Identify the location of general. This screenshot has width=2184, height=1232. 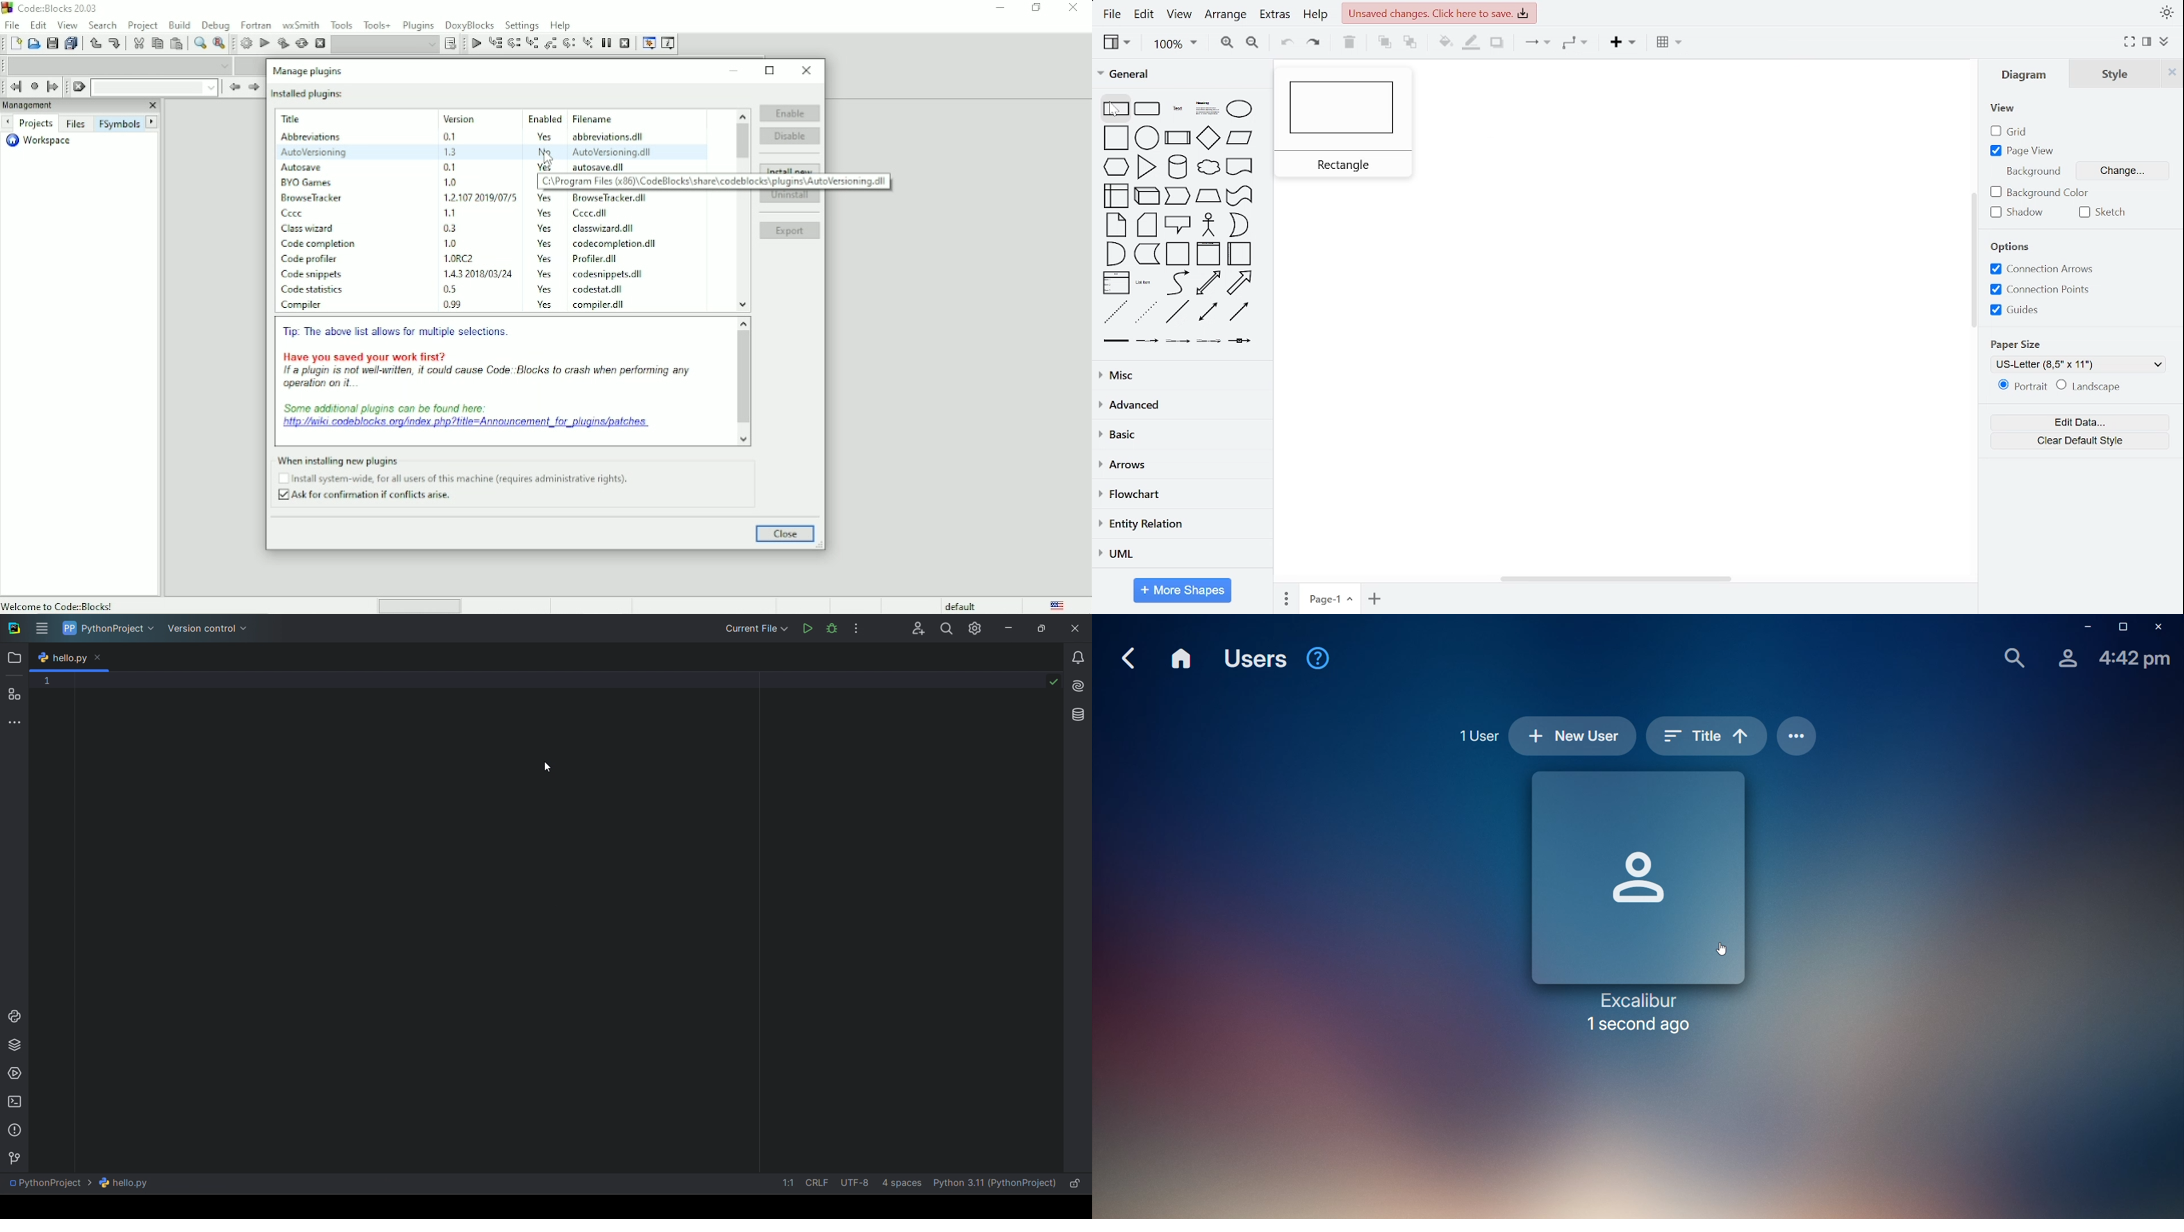
(1181, 72).